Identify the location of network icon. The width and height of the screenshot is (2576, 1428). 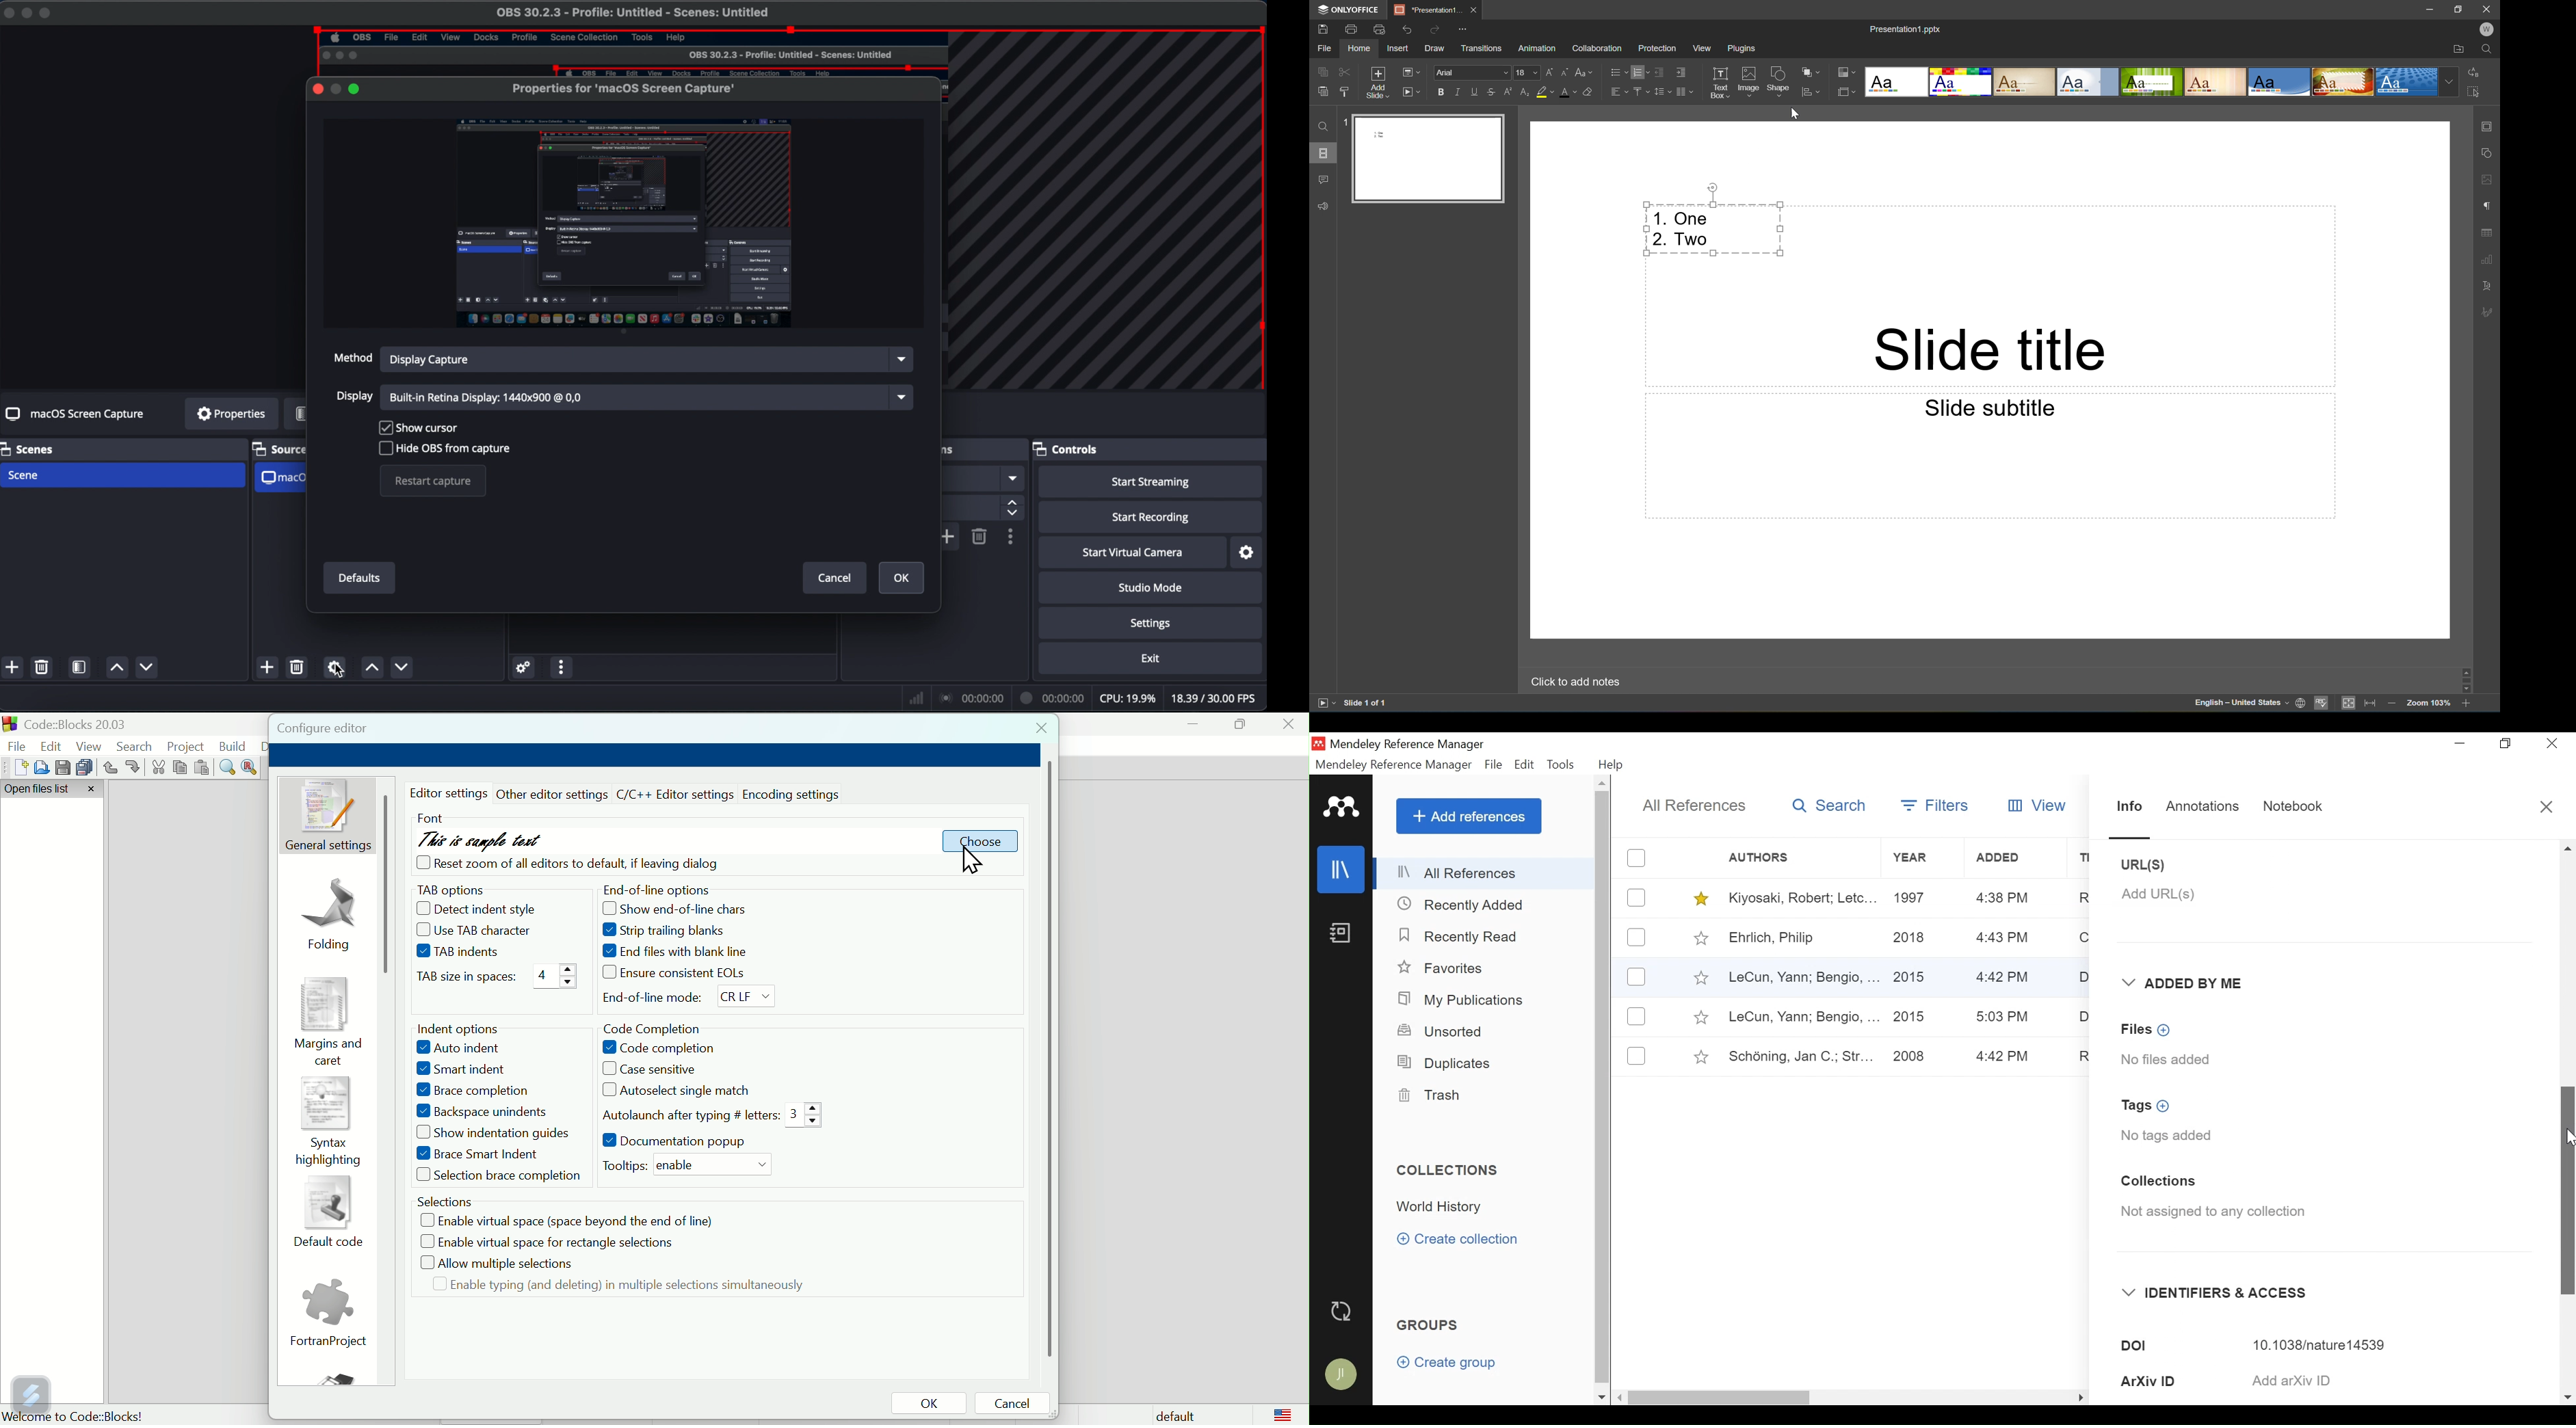
(915, 698).